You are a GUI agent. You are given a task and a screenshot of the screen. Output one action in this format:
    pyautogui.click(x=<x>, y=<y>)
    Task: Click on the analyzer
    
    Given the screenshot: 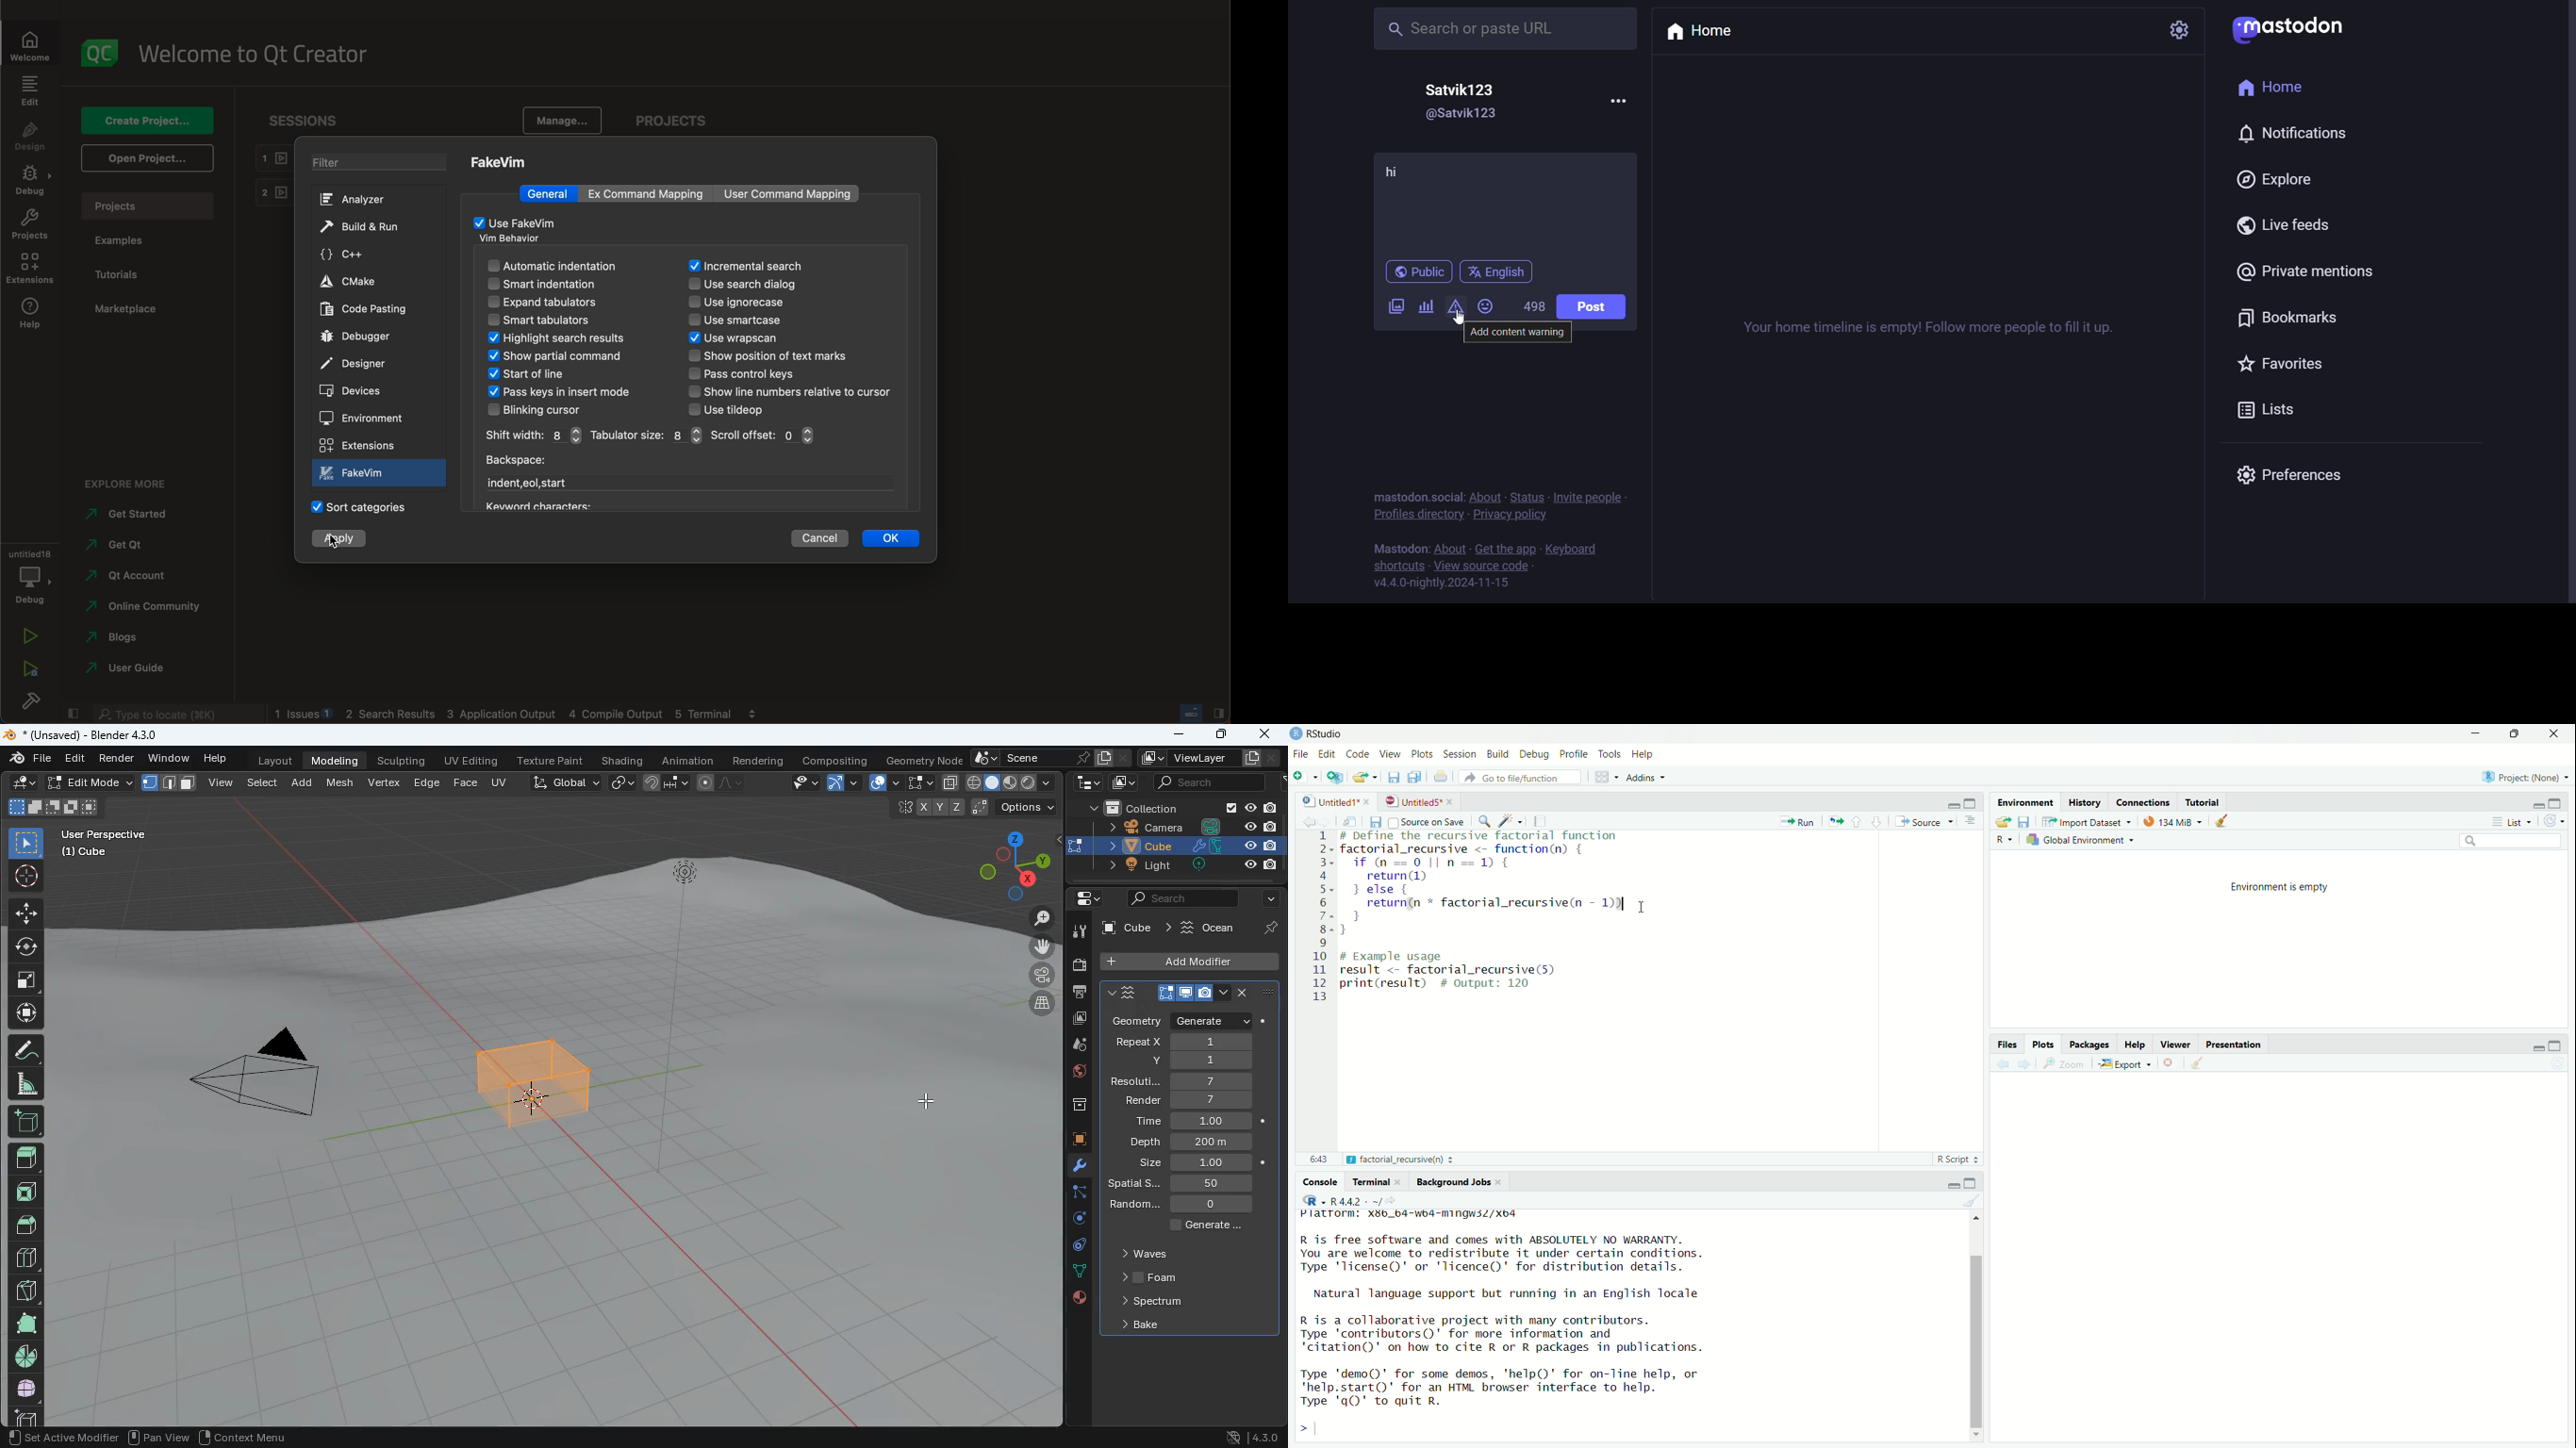 What is the action you would take?
    pyautogui.click(x=365, y=200)
    